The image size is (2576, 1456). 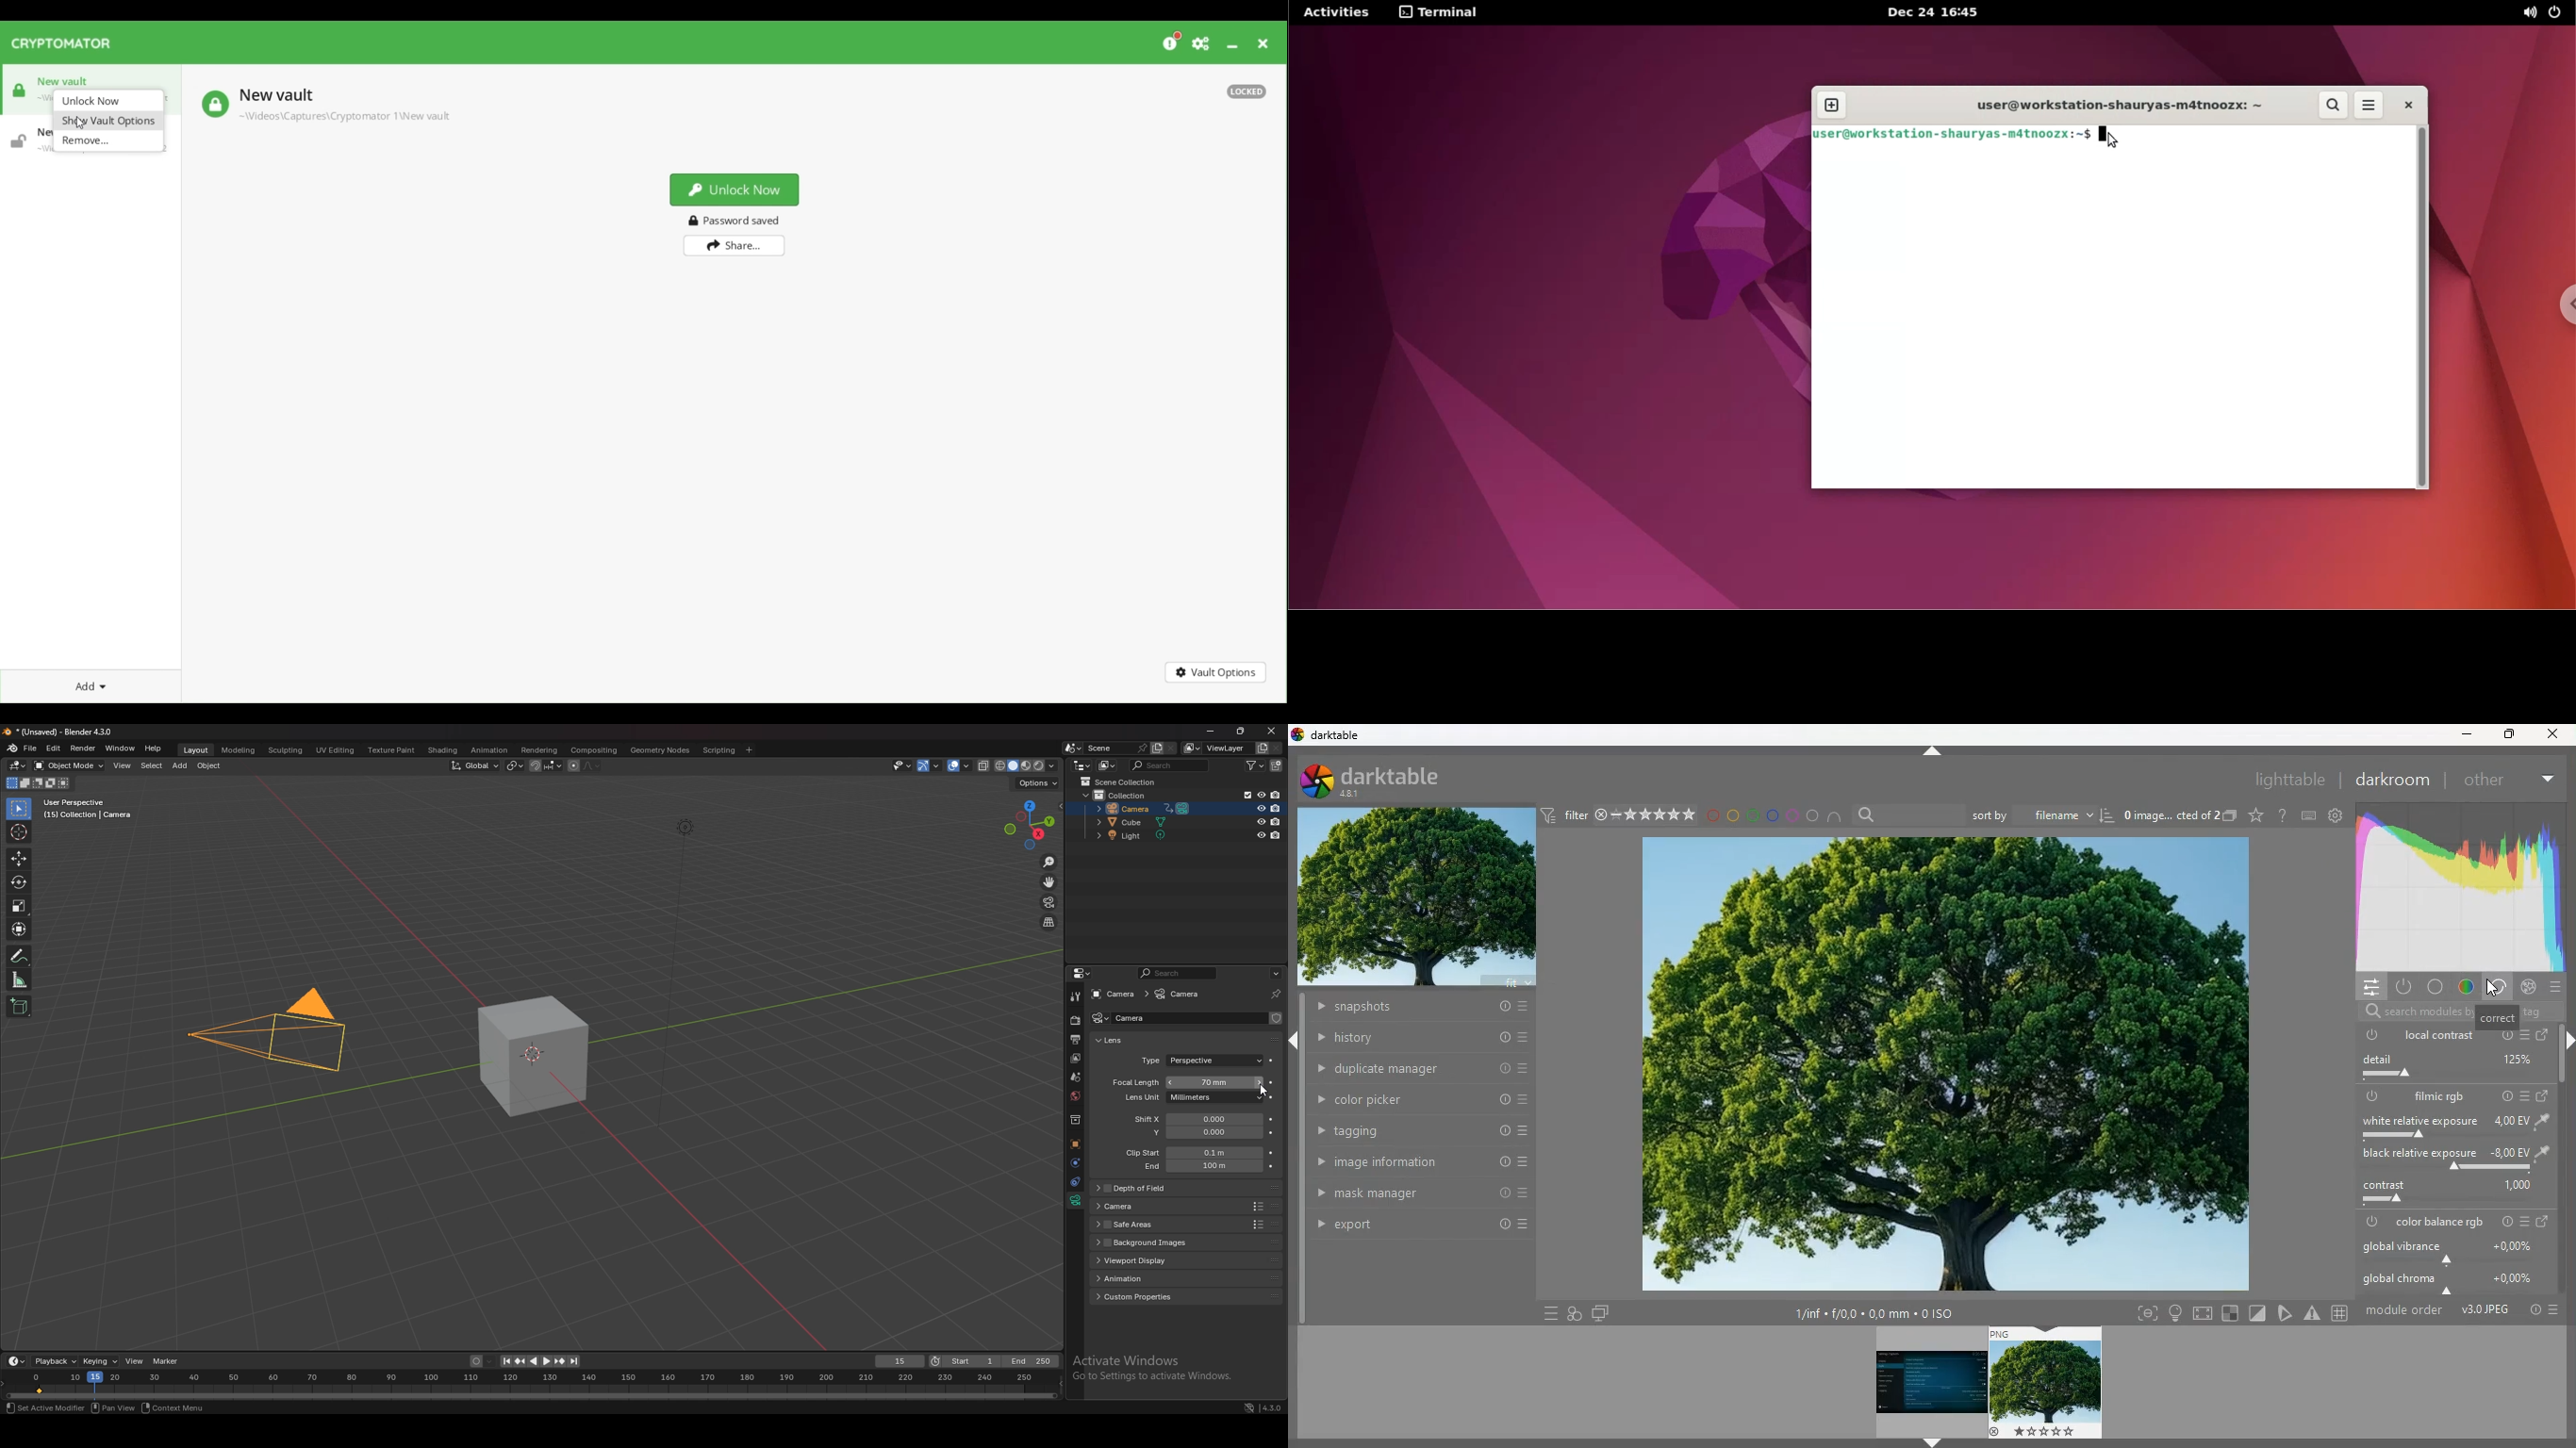 I want to click on viewport display, so click(x=1155, y=1261).